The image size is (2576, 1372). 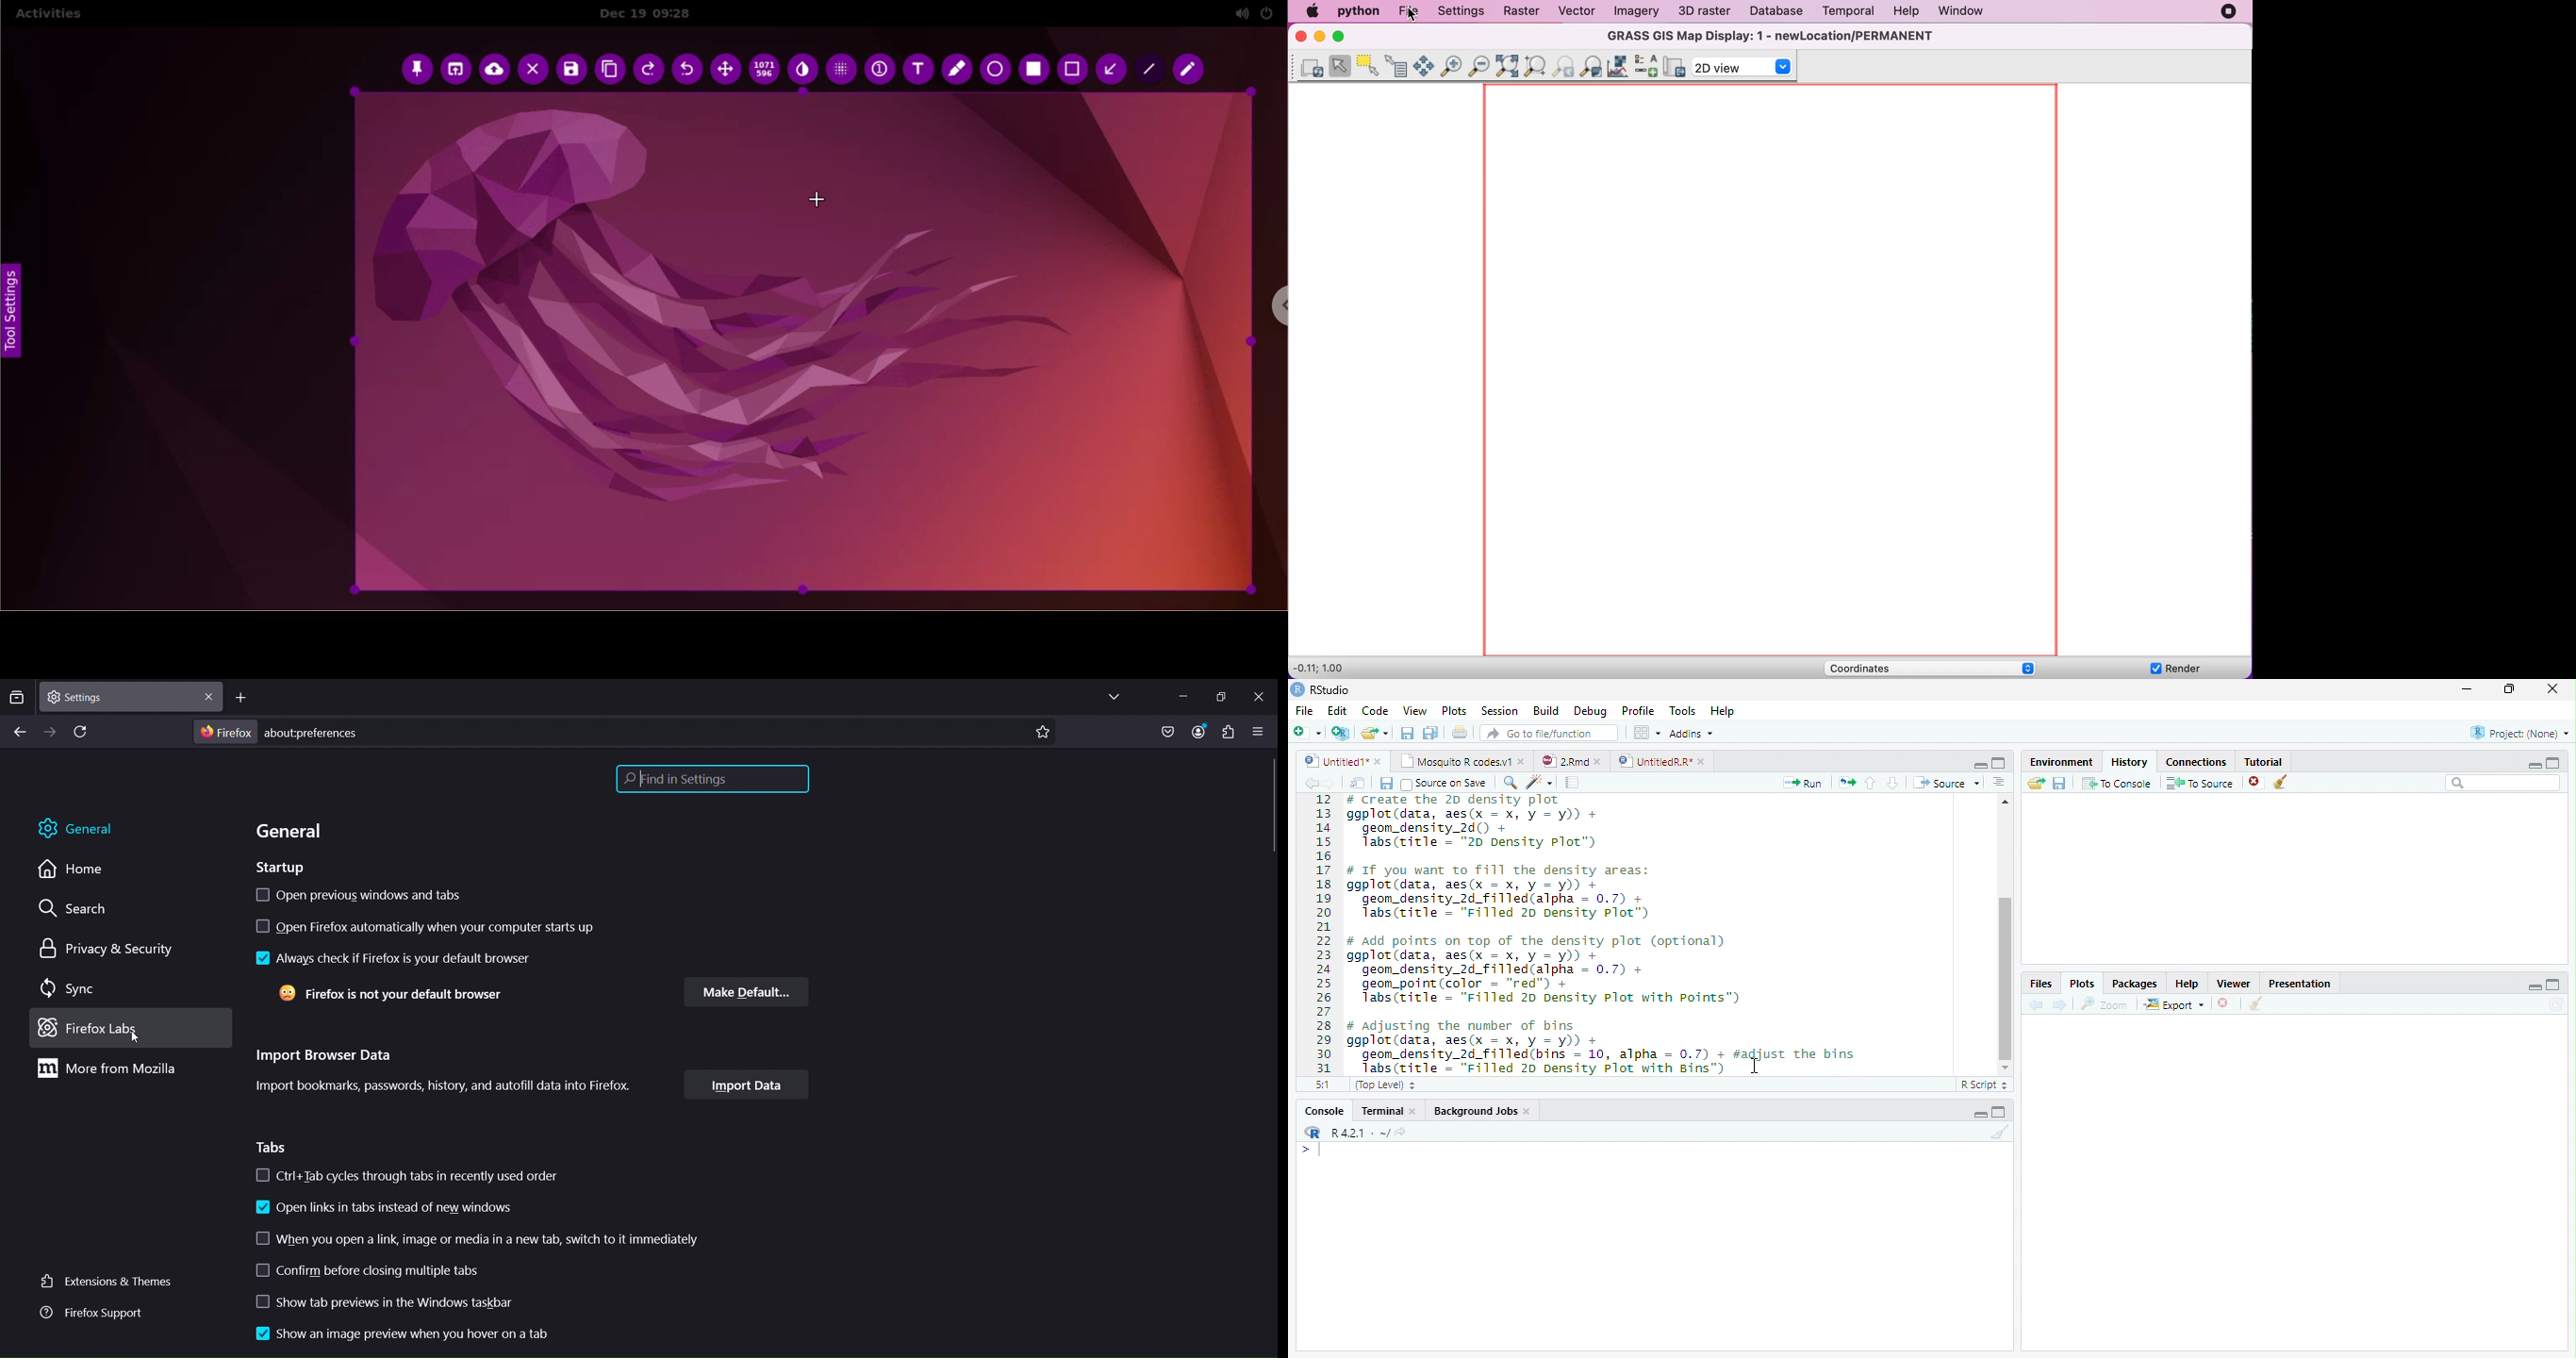 I want to click on View, so click(x=1414, y=711).